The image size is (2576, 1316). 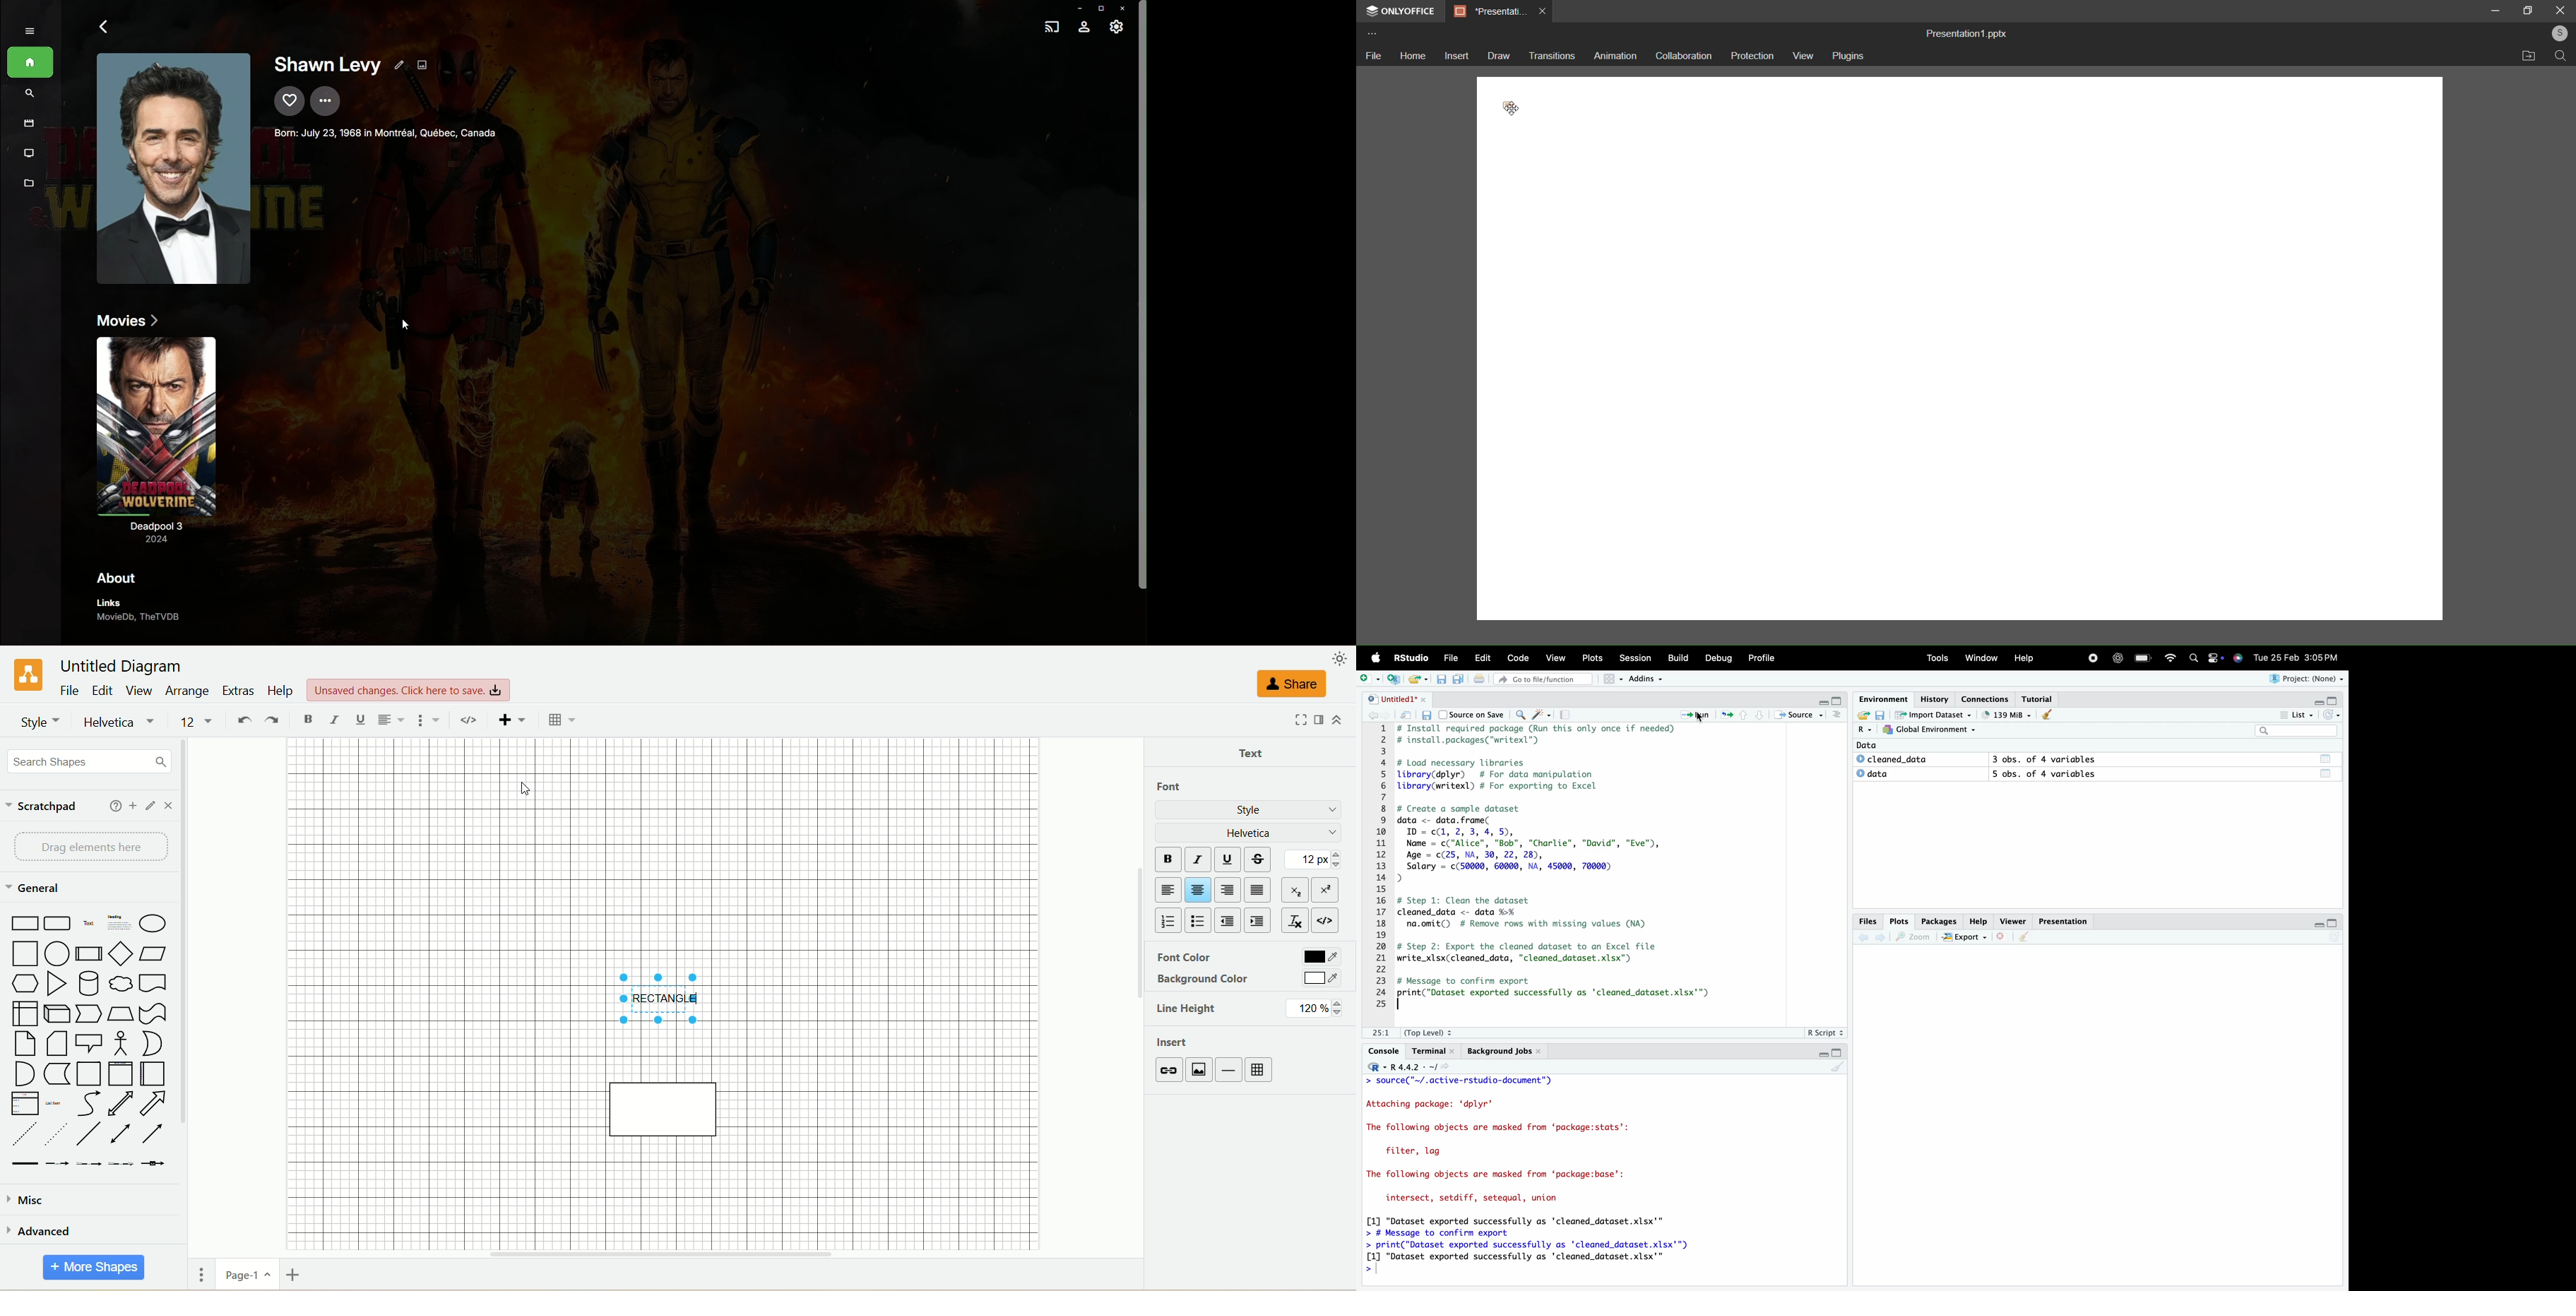 I want to click on Maximize/Restore, so click(x=1840, y=702).